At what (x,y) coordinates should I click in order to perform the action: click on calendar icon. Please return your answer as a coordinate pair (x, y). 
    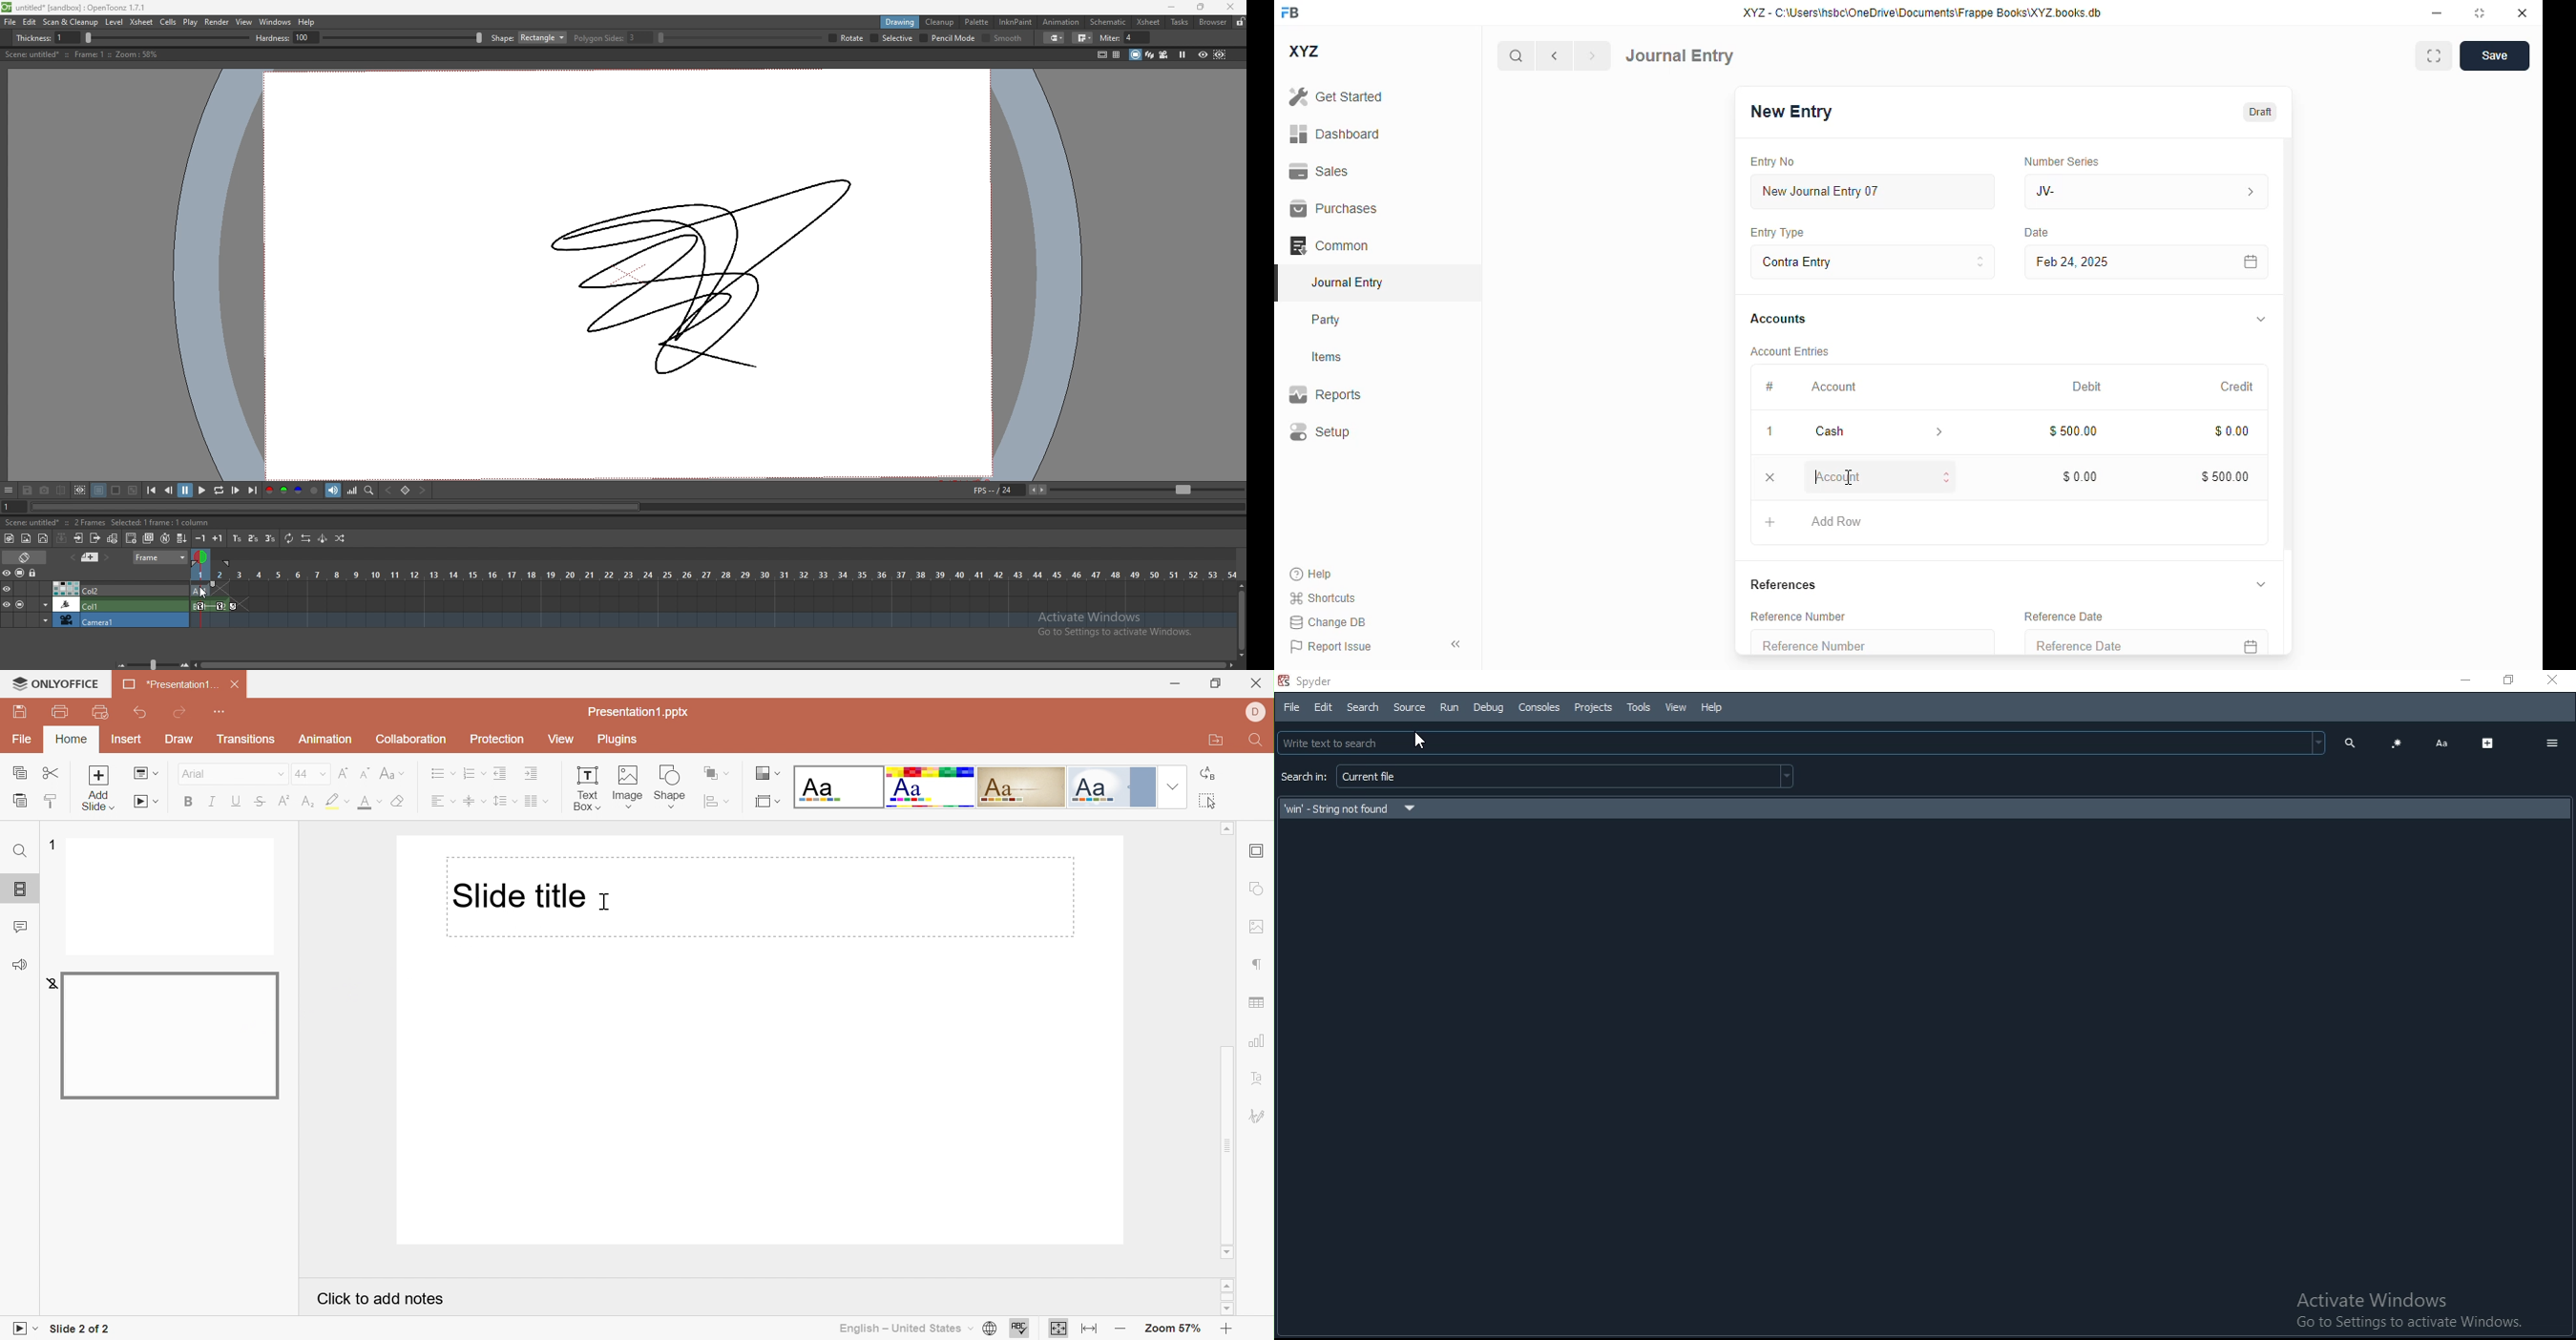
    Looking at the image, I should click on (2252, 261).